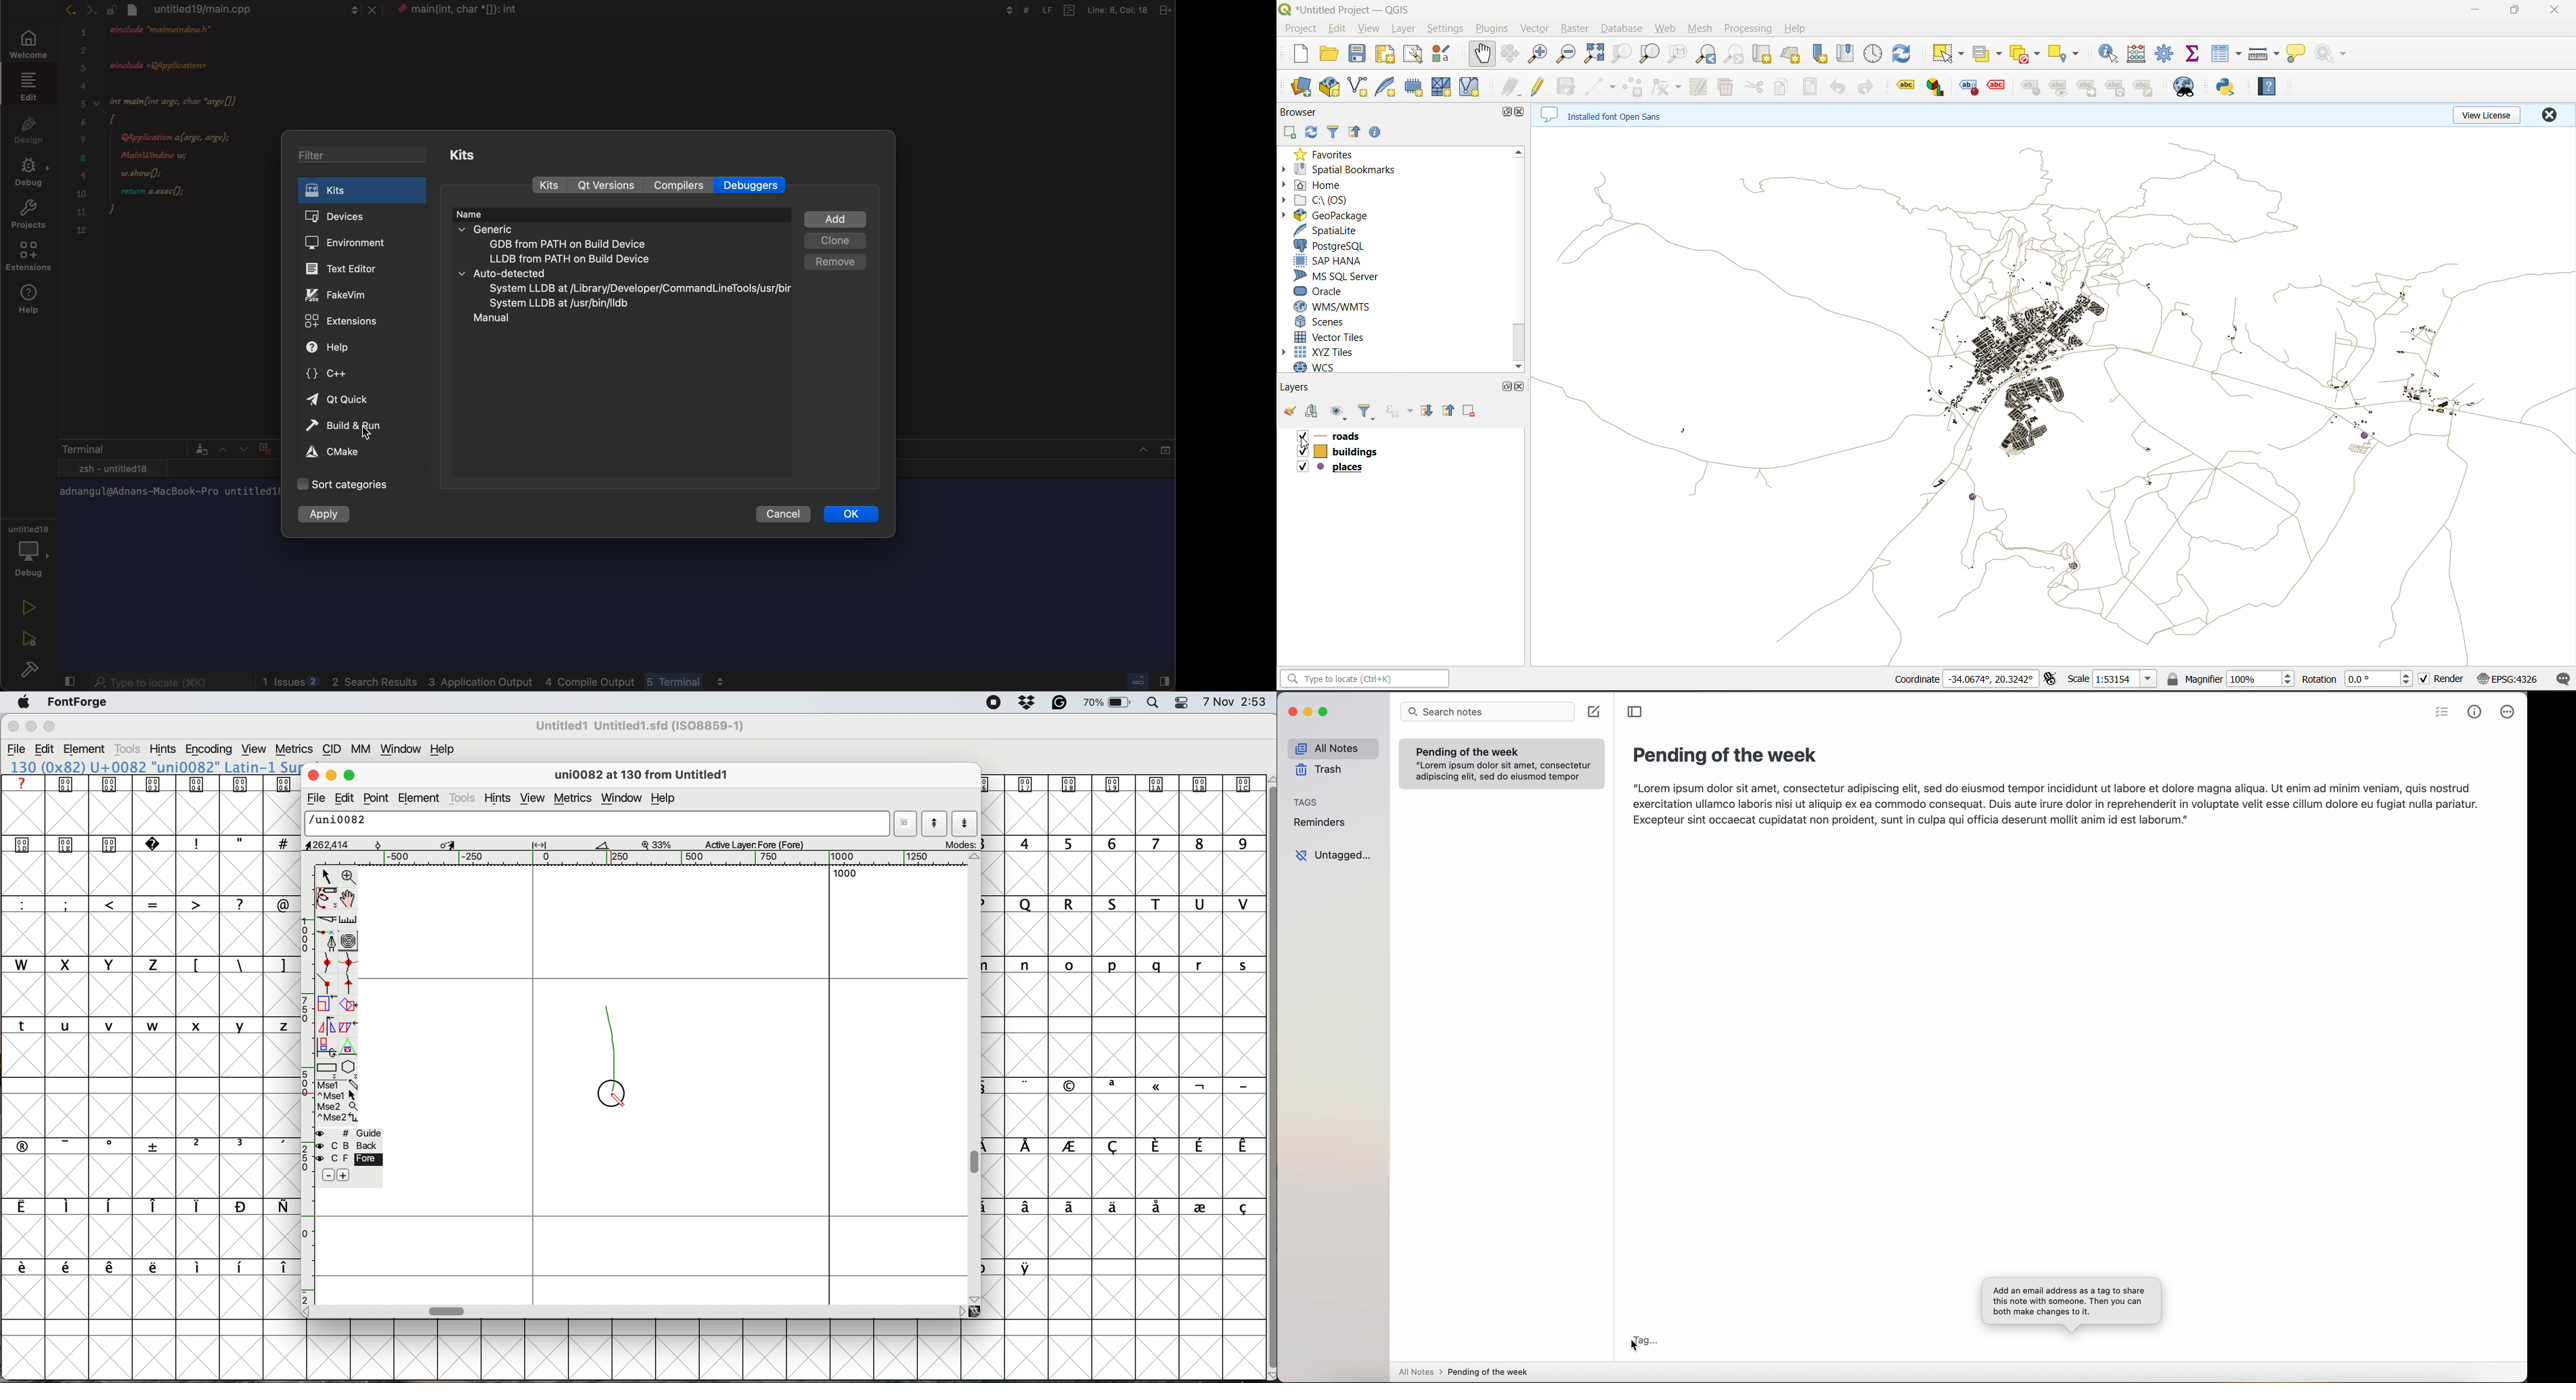 The width and height of the screenshot is (2576, 1400). What do you see at coordinates (851, 515) in the screenshot?
I see `ok` at bounding box center [851, 515].